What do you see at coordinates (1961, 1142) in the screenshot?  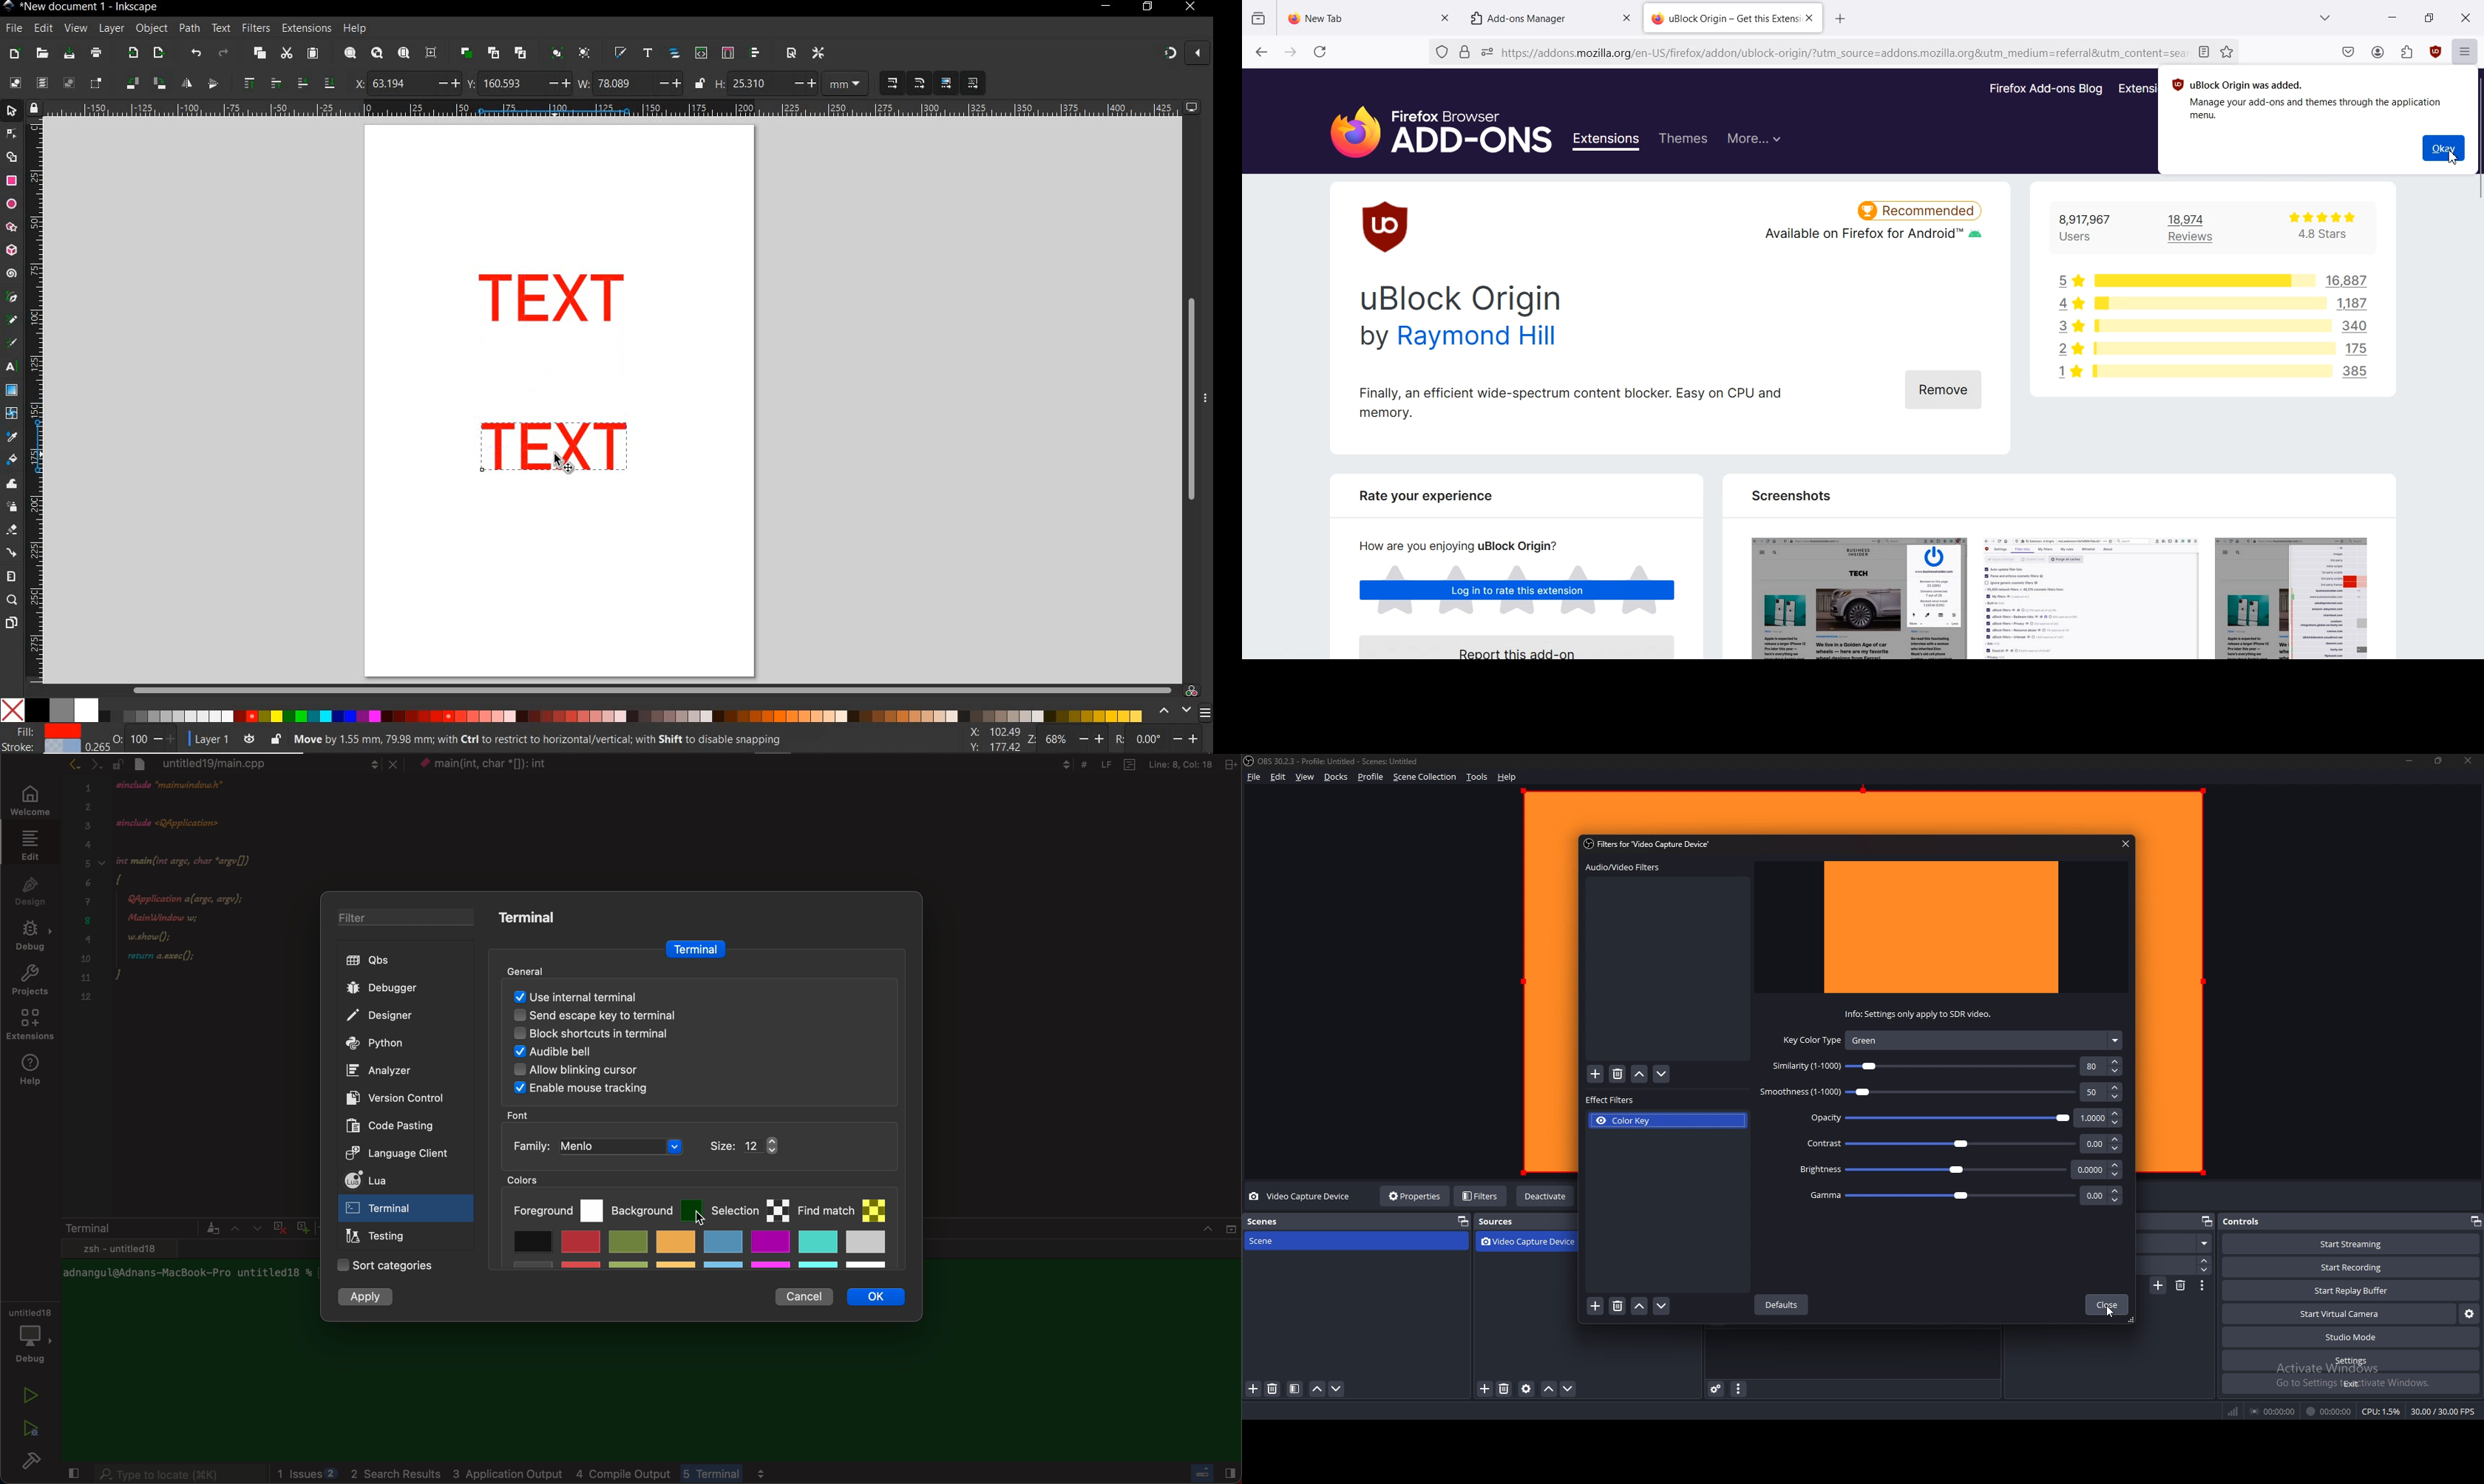 I see `contrast` at bounding box center [1961, 1142].